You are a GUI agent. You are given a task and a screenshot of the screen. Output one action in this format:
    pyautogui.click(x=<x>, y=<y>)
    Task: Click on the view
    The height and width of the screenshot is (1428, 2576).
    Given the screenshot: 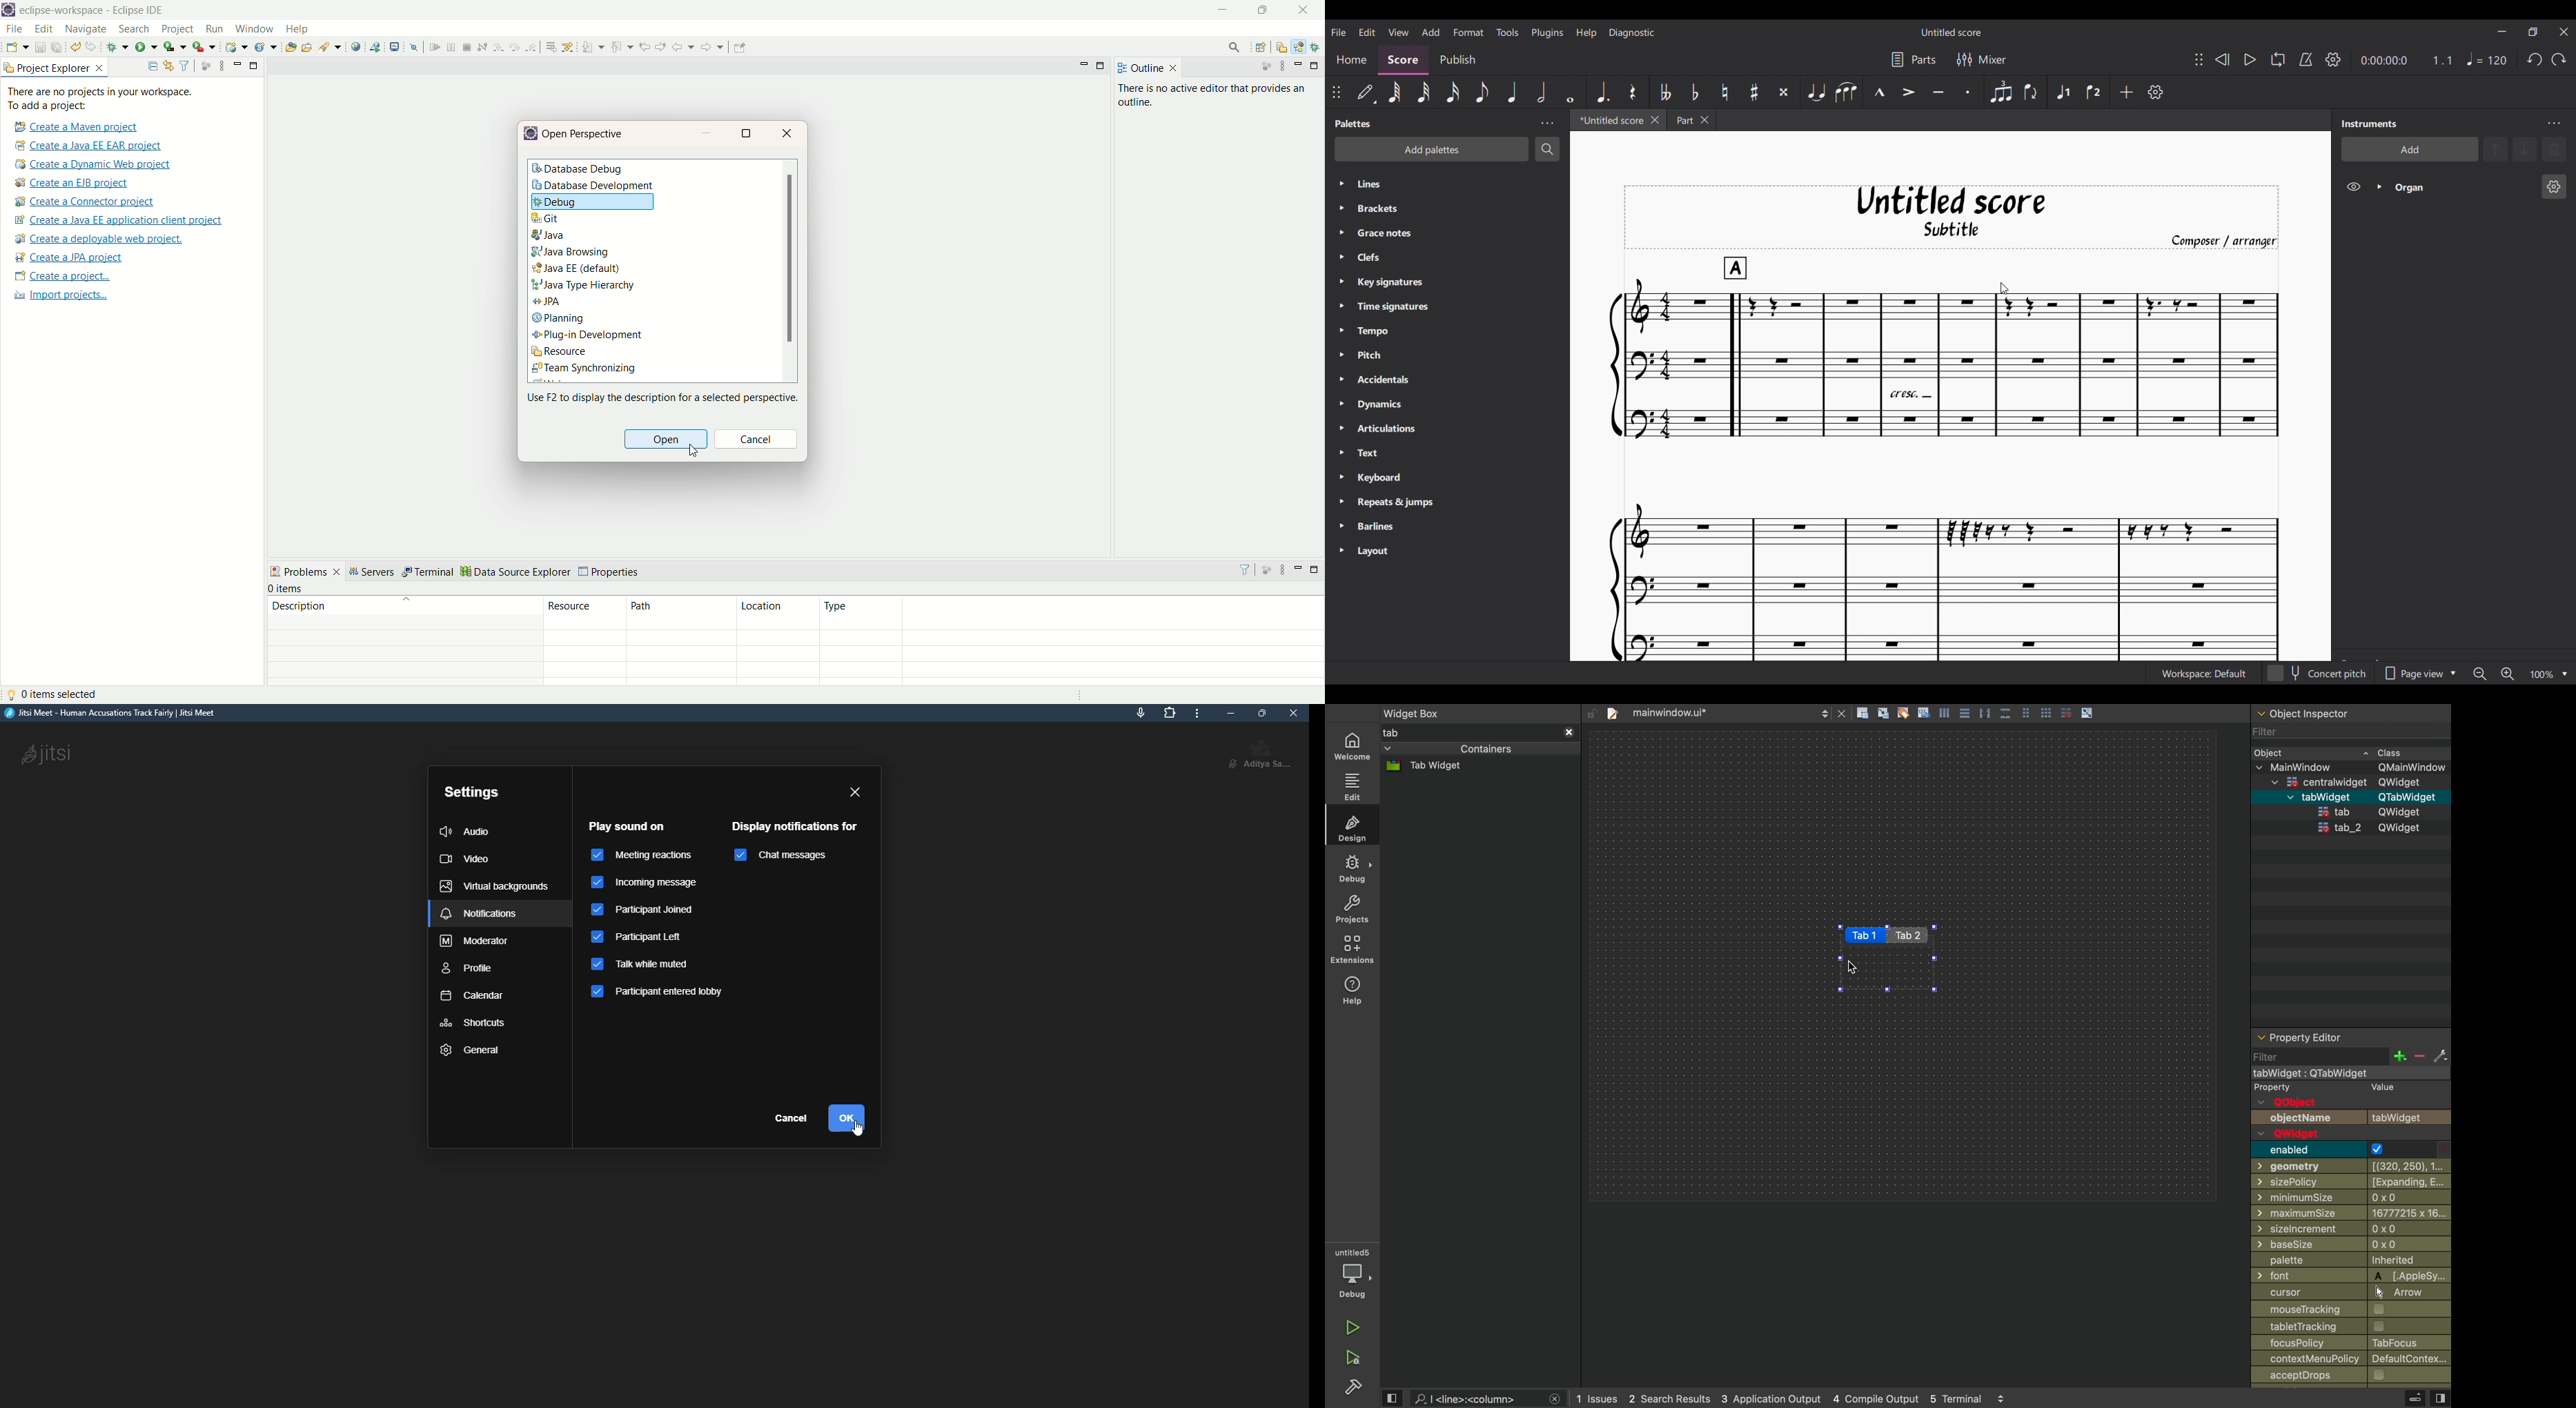 What is the action you would take?
    pyautogui.click(x=2440, y=1399)
    